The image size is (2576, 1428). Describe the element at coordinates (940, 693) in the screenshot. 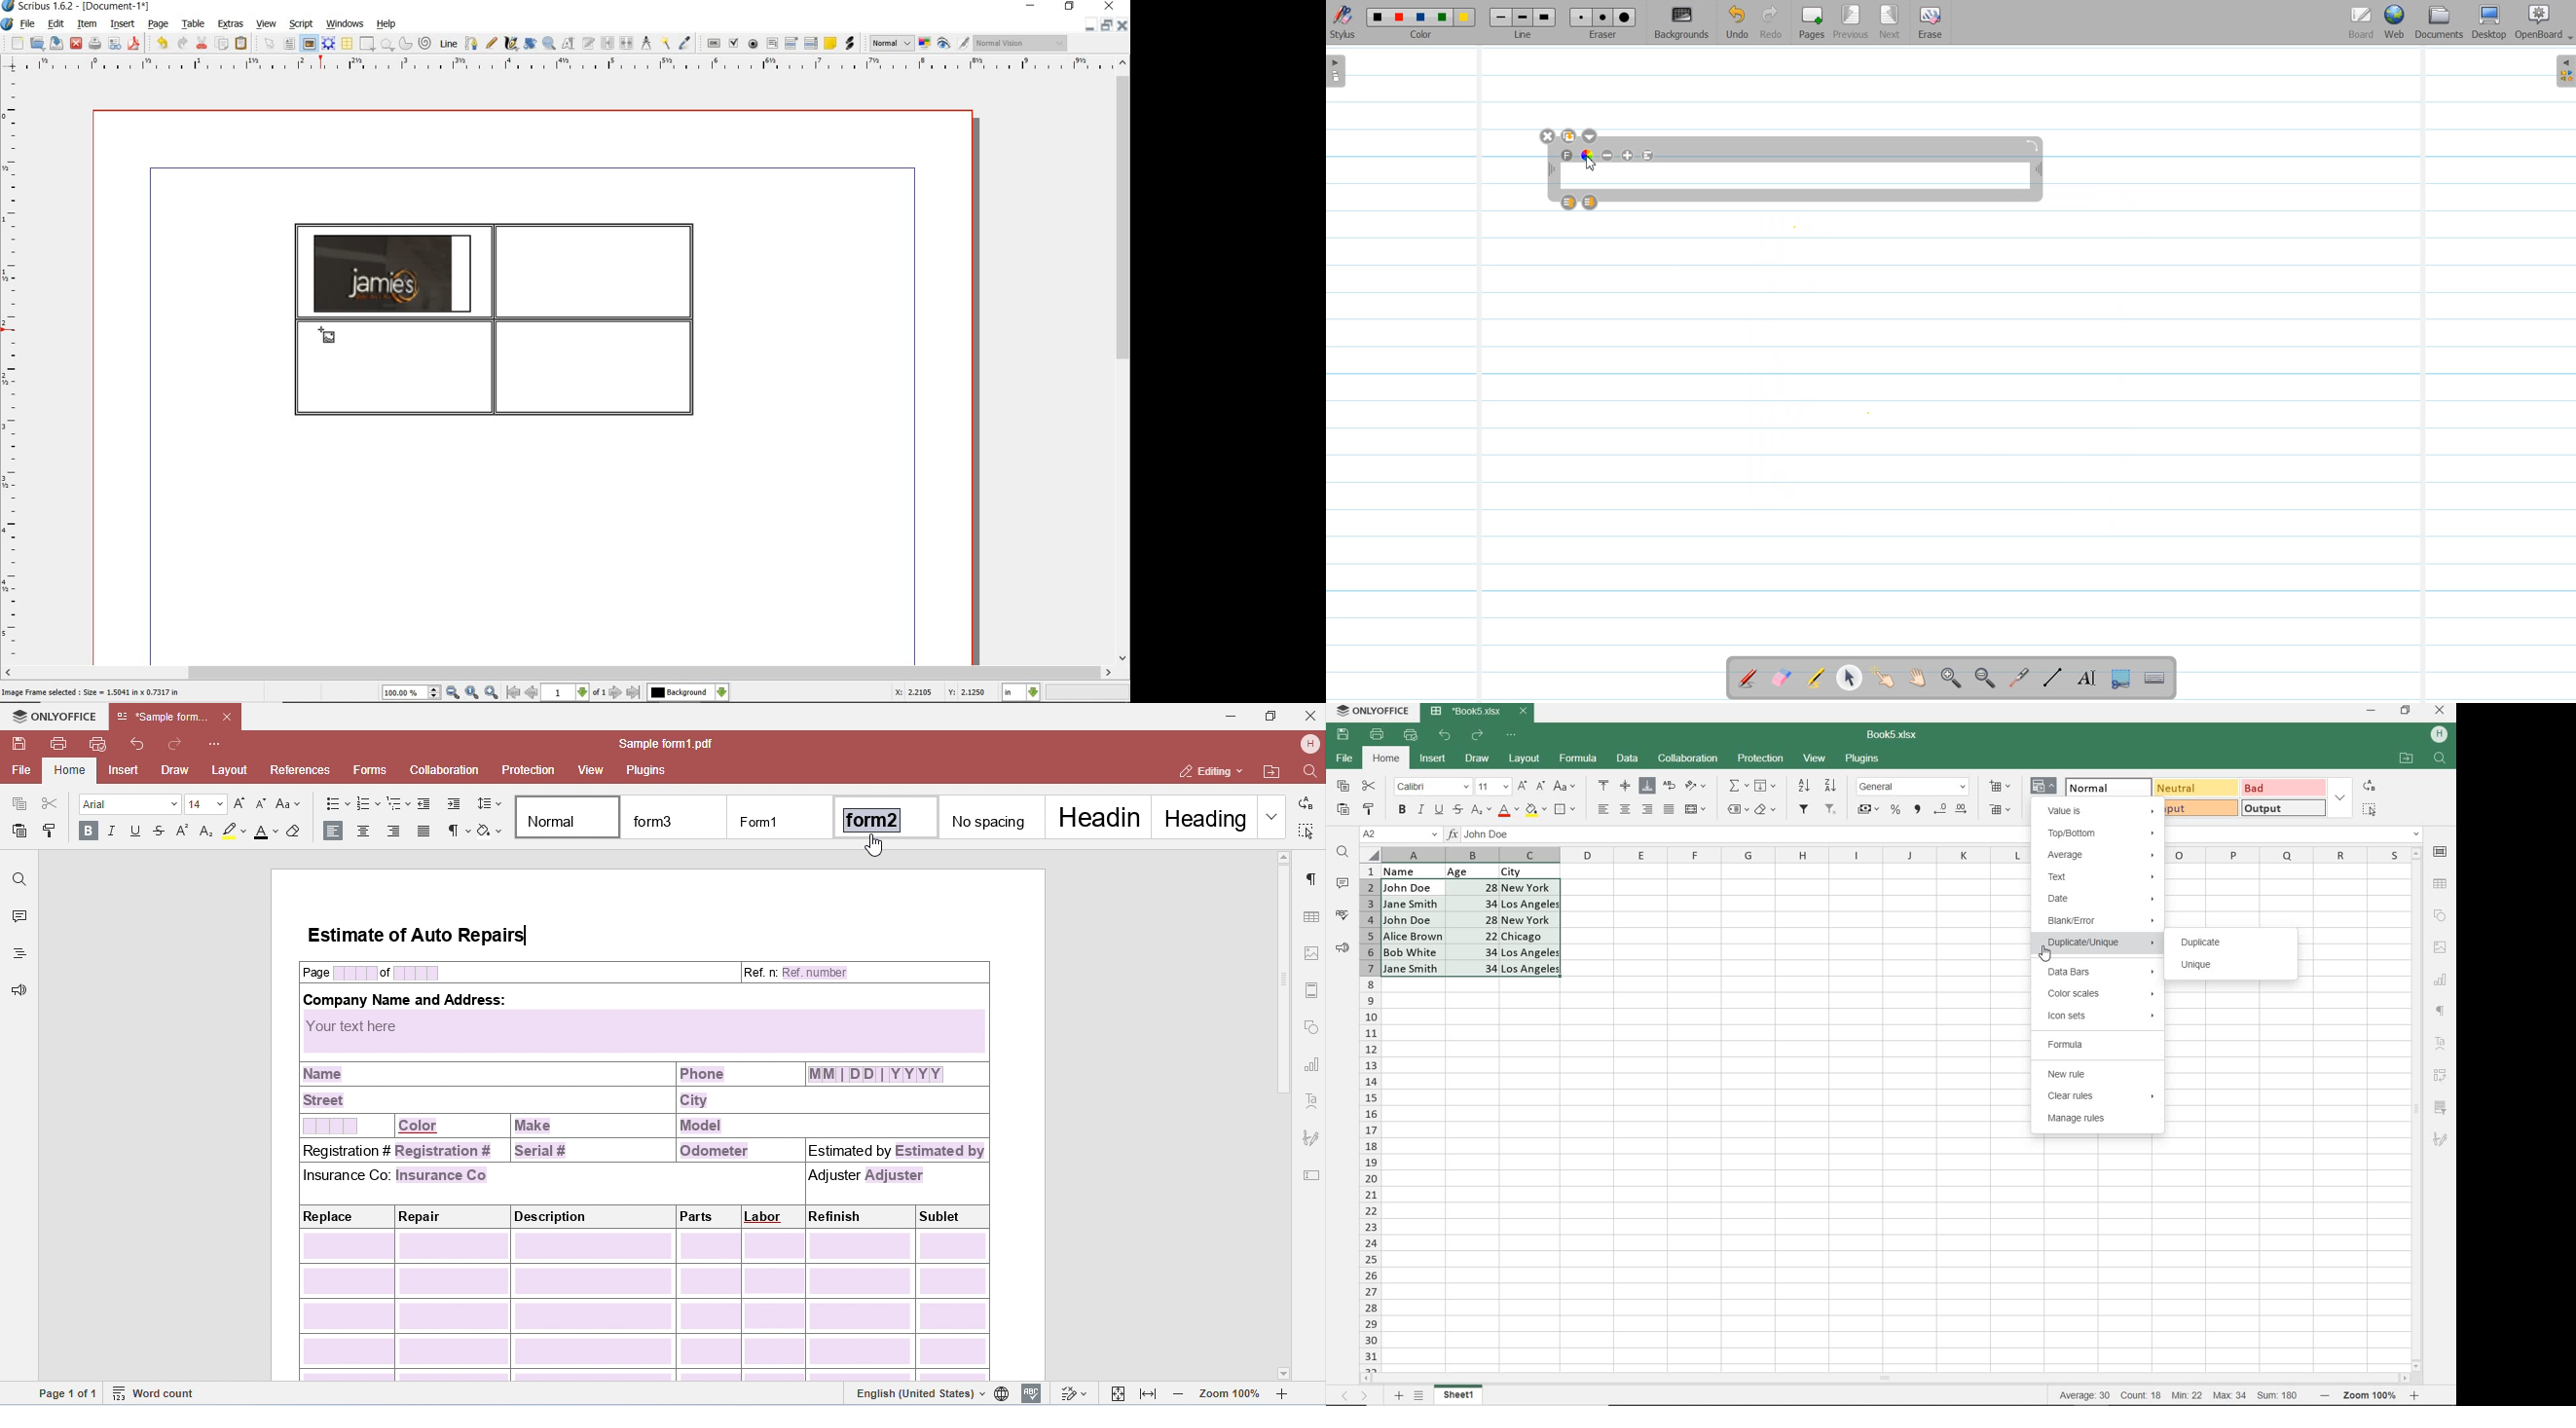

I see `X: 2.2105 Y: 2.1250` at that location.